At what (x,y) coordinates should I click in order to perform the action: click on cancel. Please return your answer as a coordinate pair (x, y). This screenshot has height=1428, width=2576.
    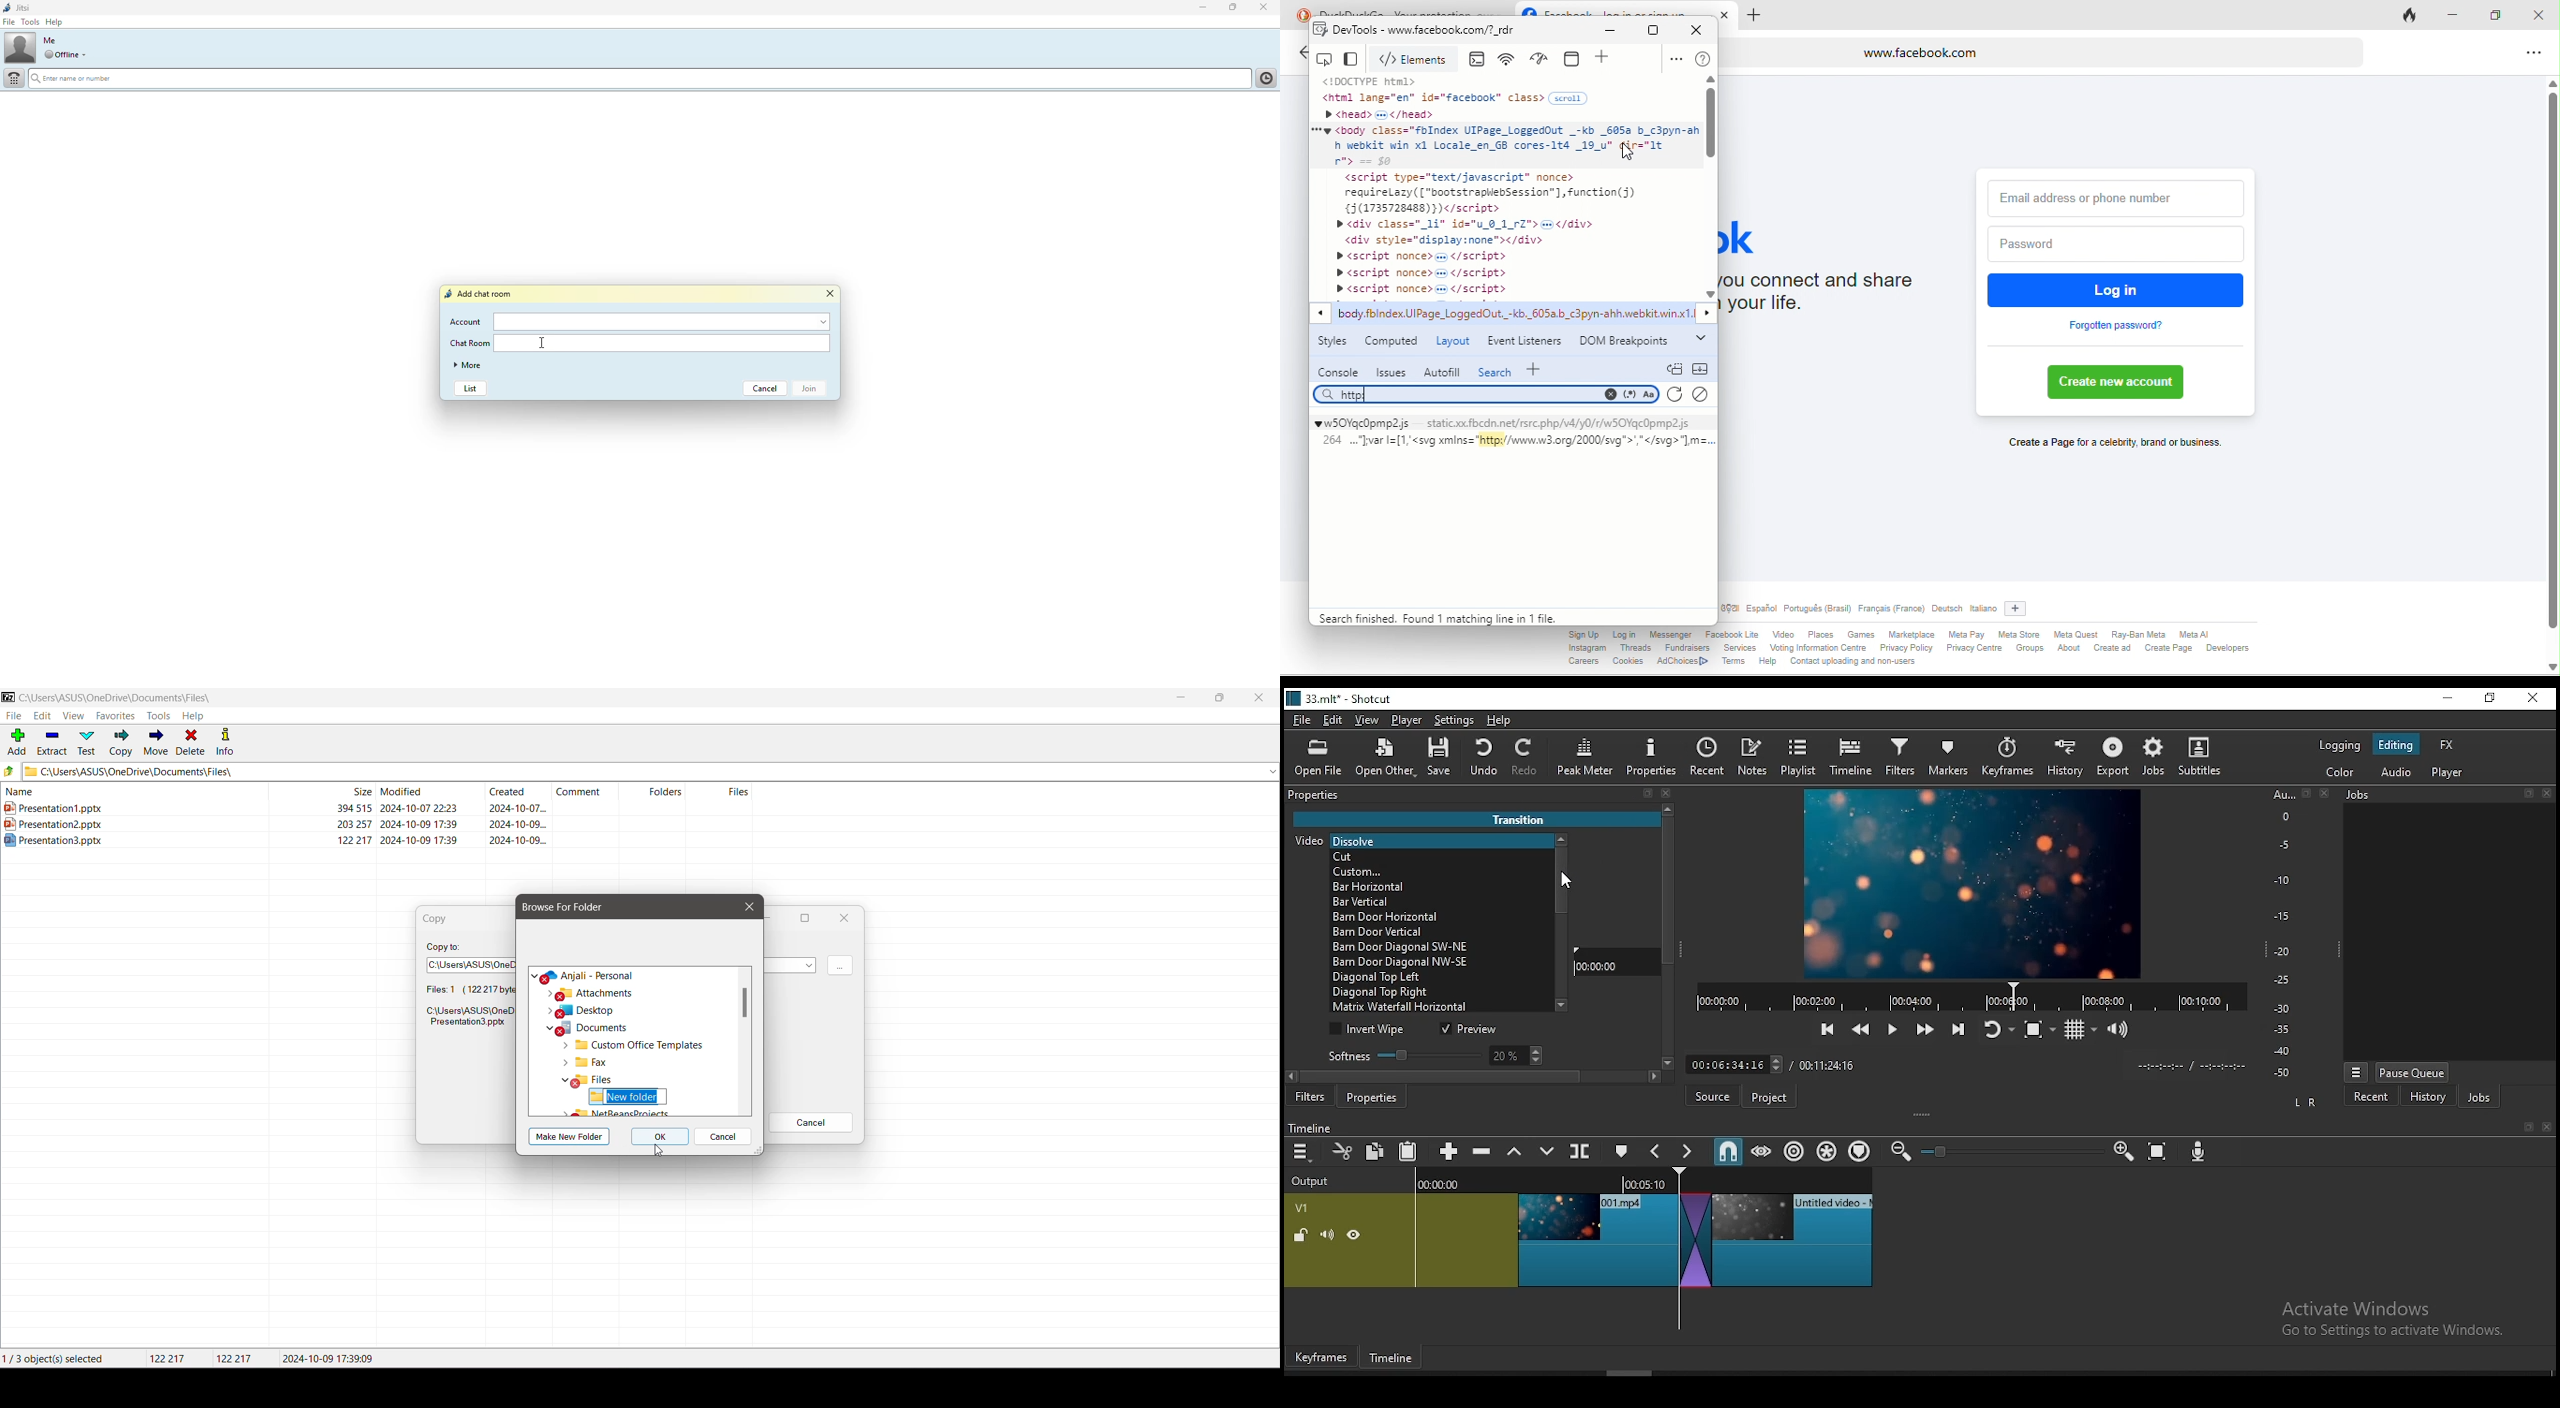
    Looking at the image, I should click on (767, 388).